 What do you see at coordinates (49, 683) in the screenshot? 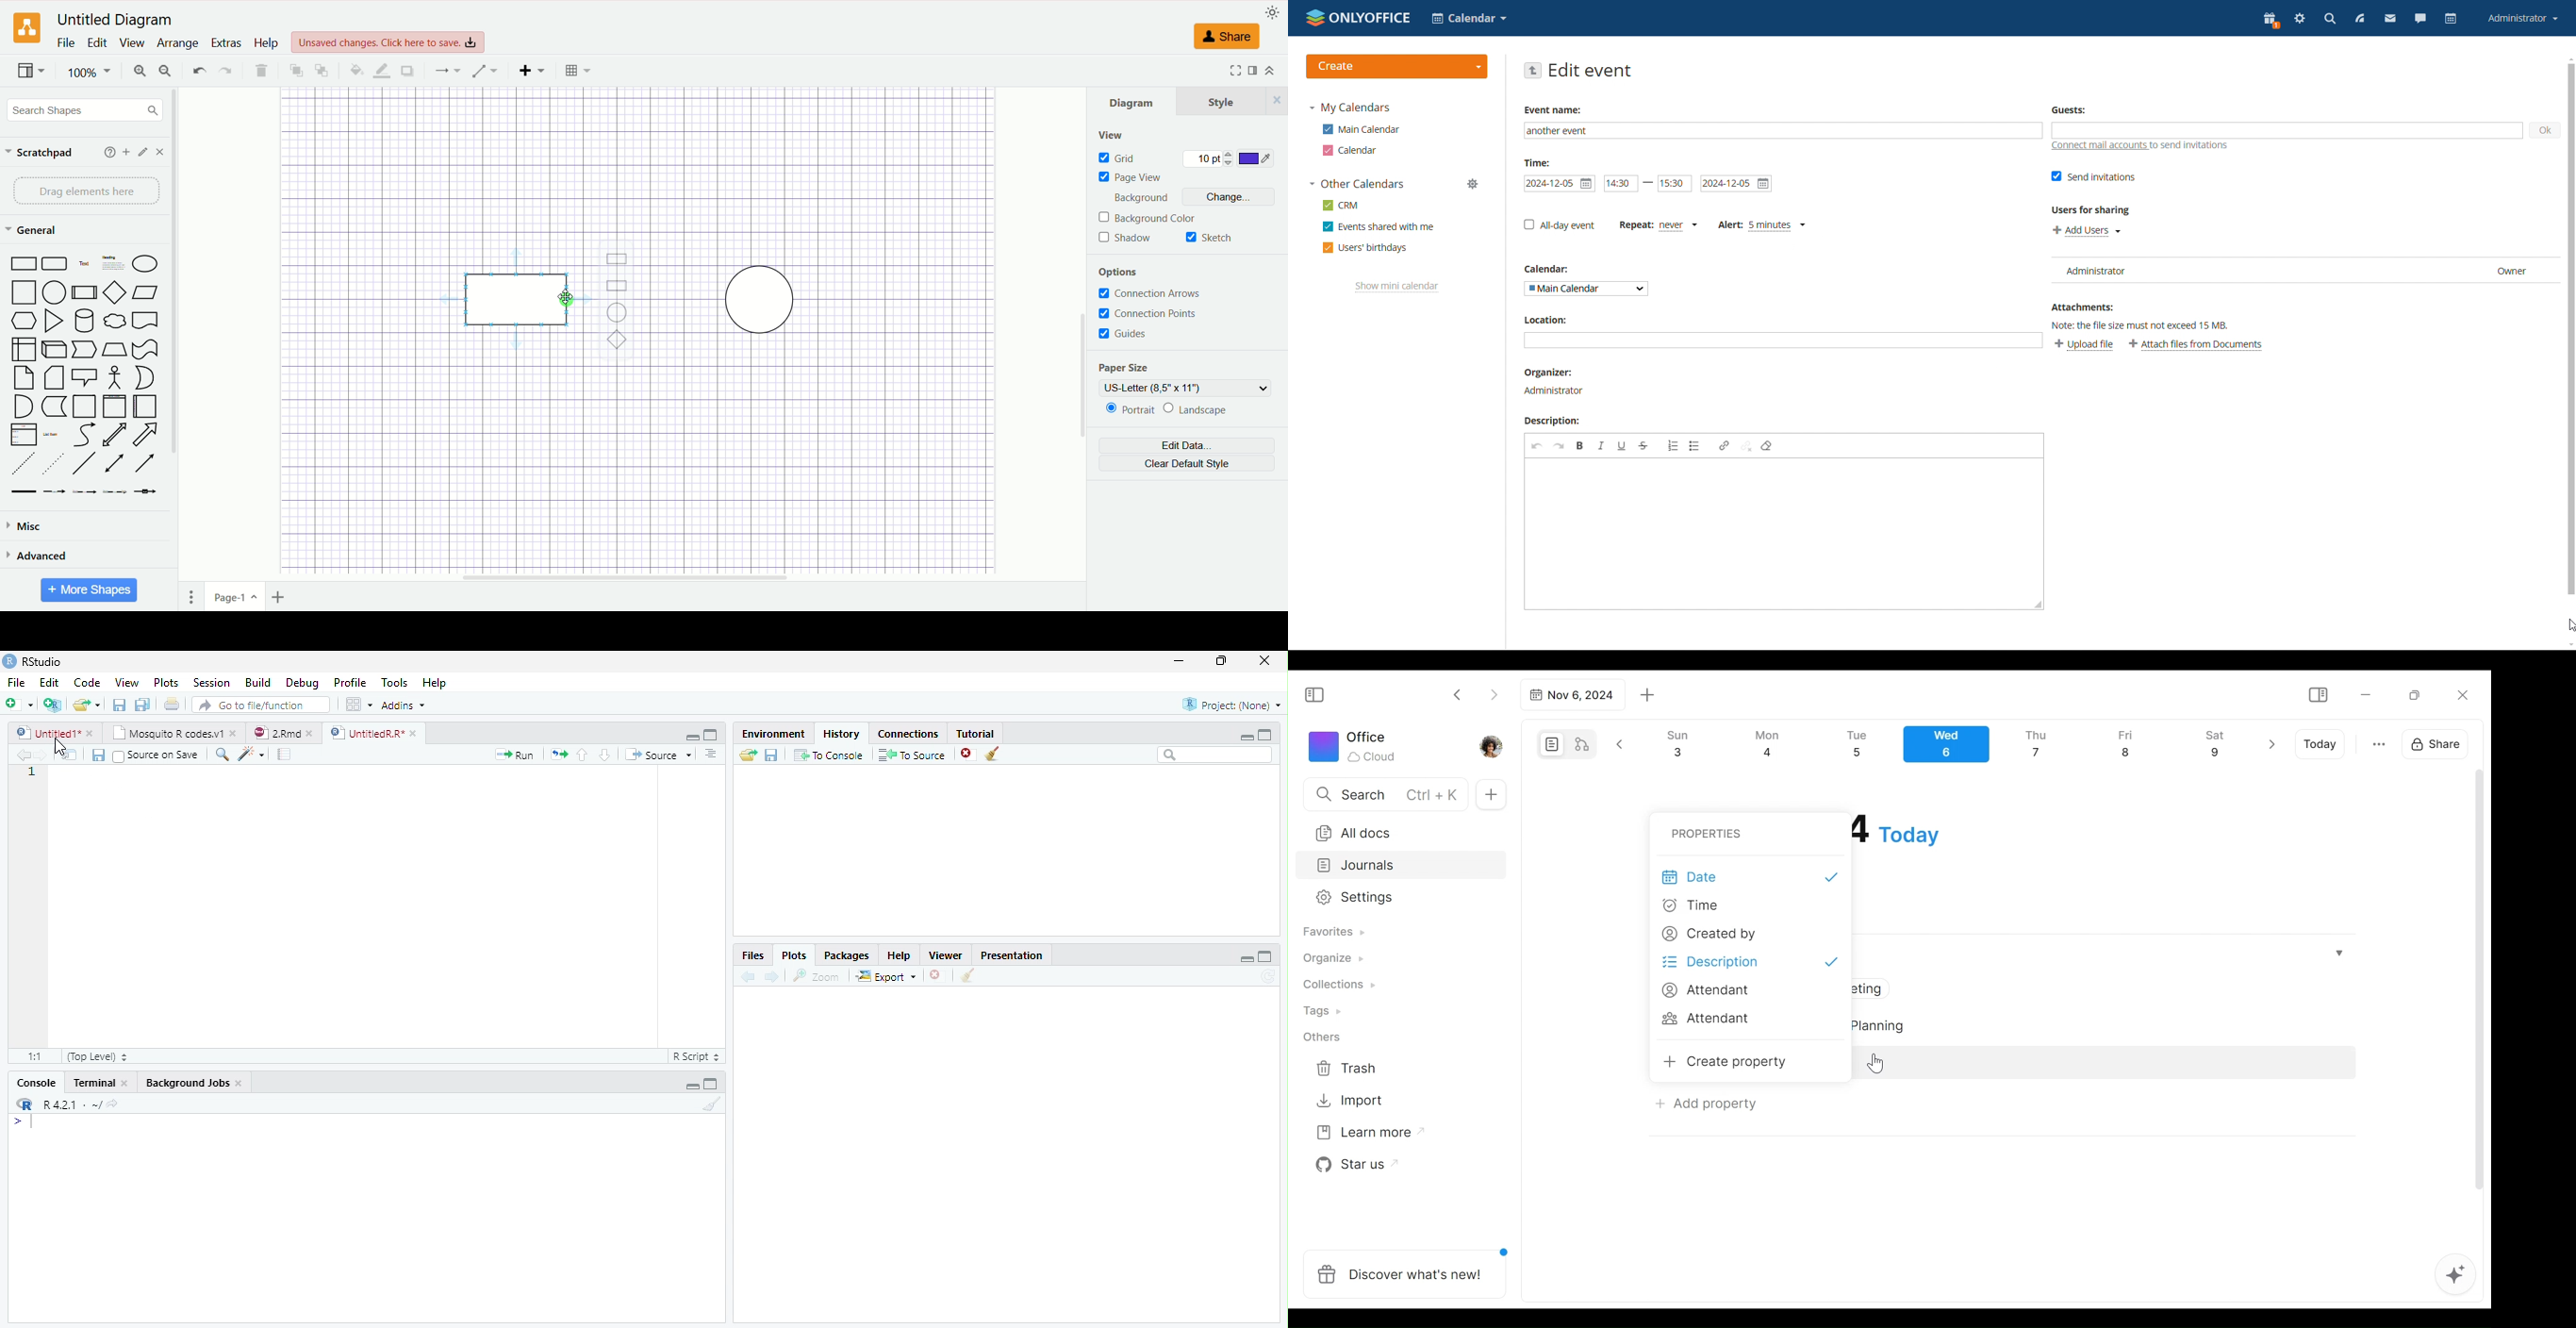
I see `Edit` at bounding box center [49, 683].